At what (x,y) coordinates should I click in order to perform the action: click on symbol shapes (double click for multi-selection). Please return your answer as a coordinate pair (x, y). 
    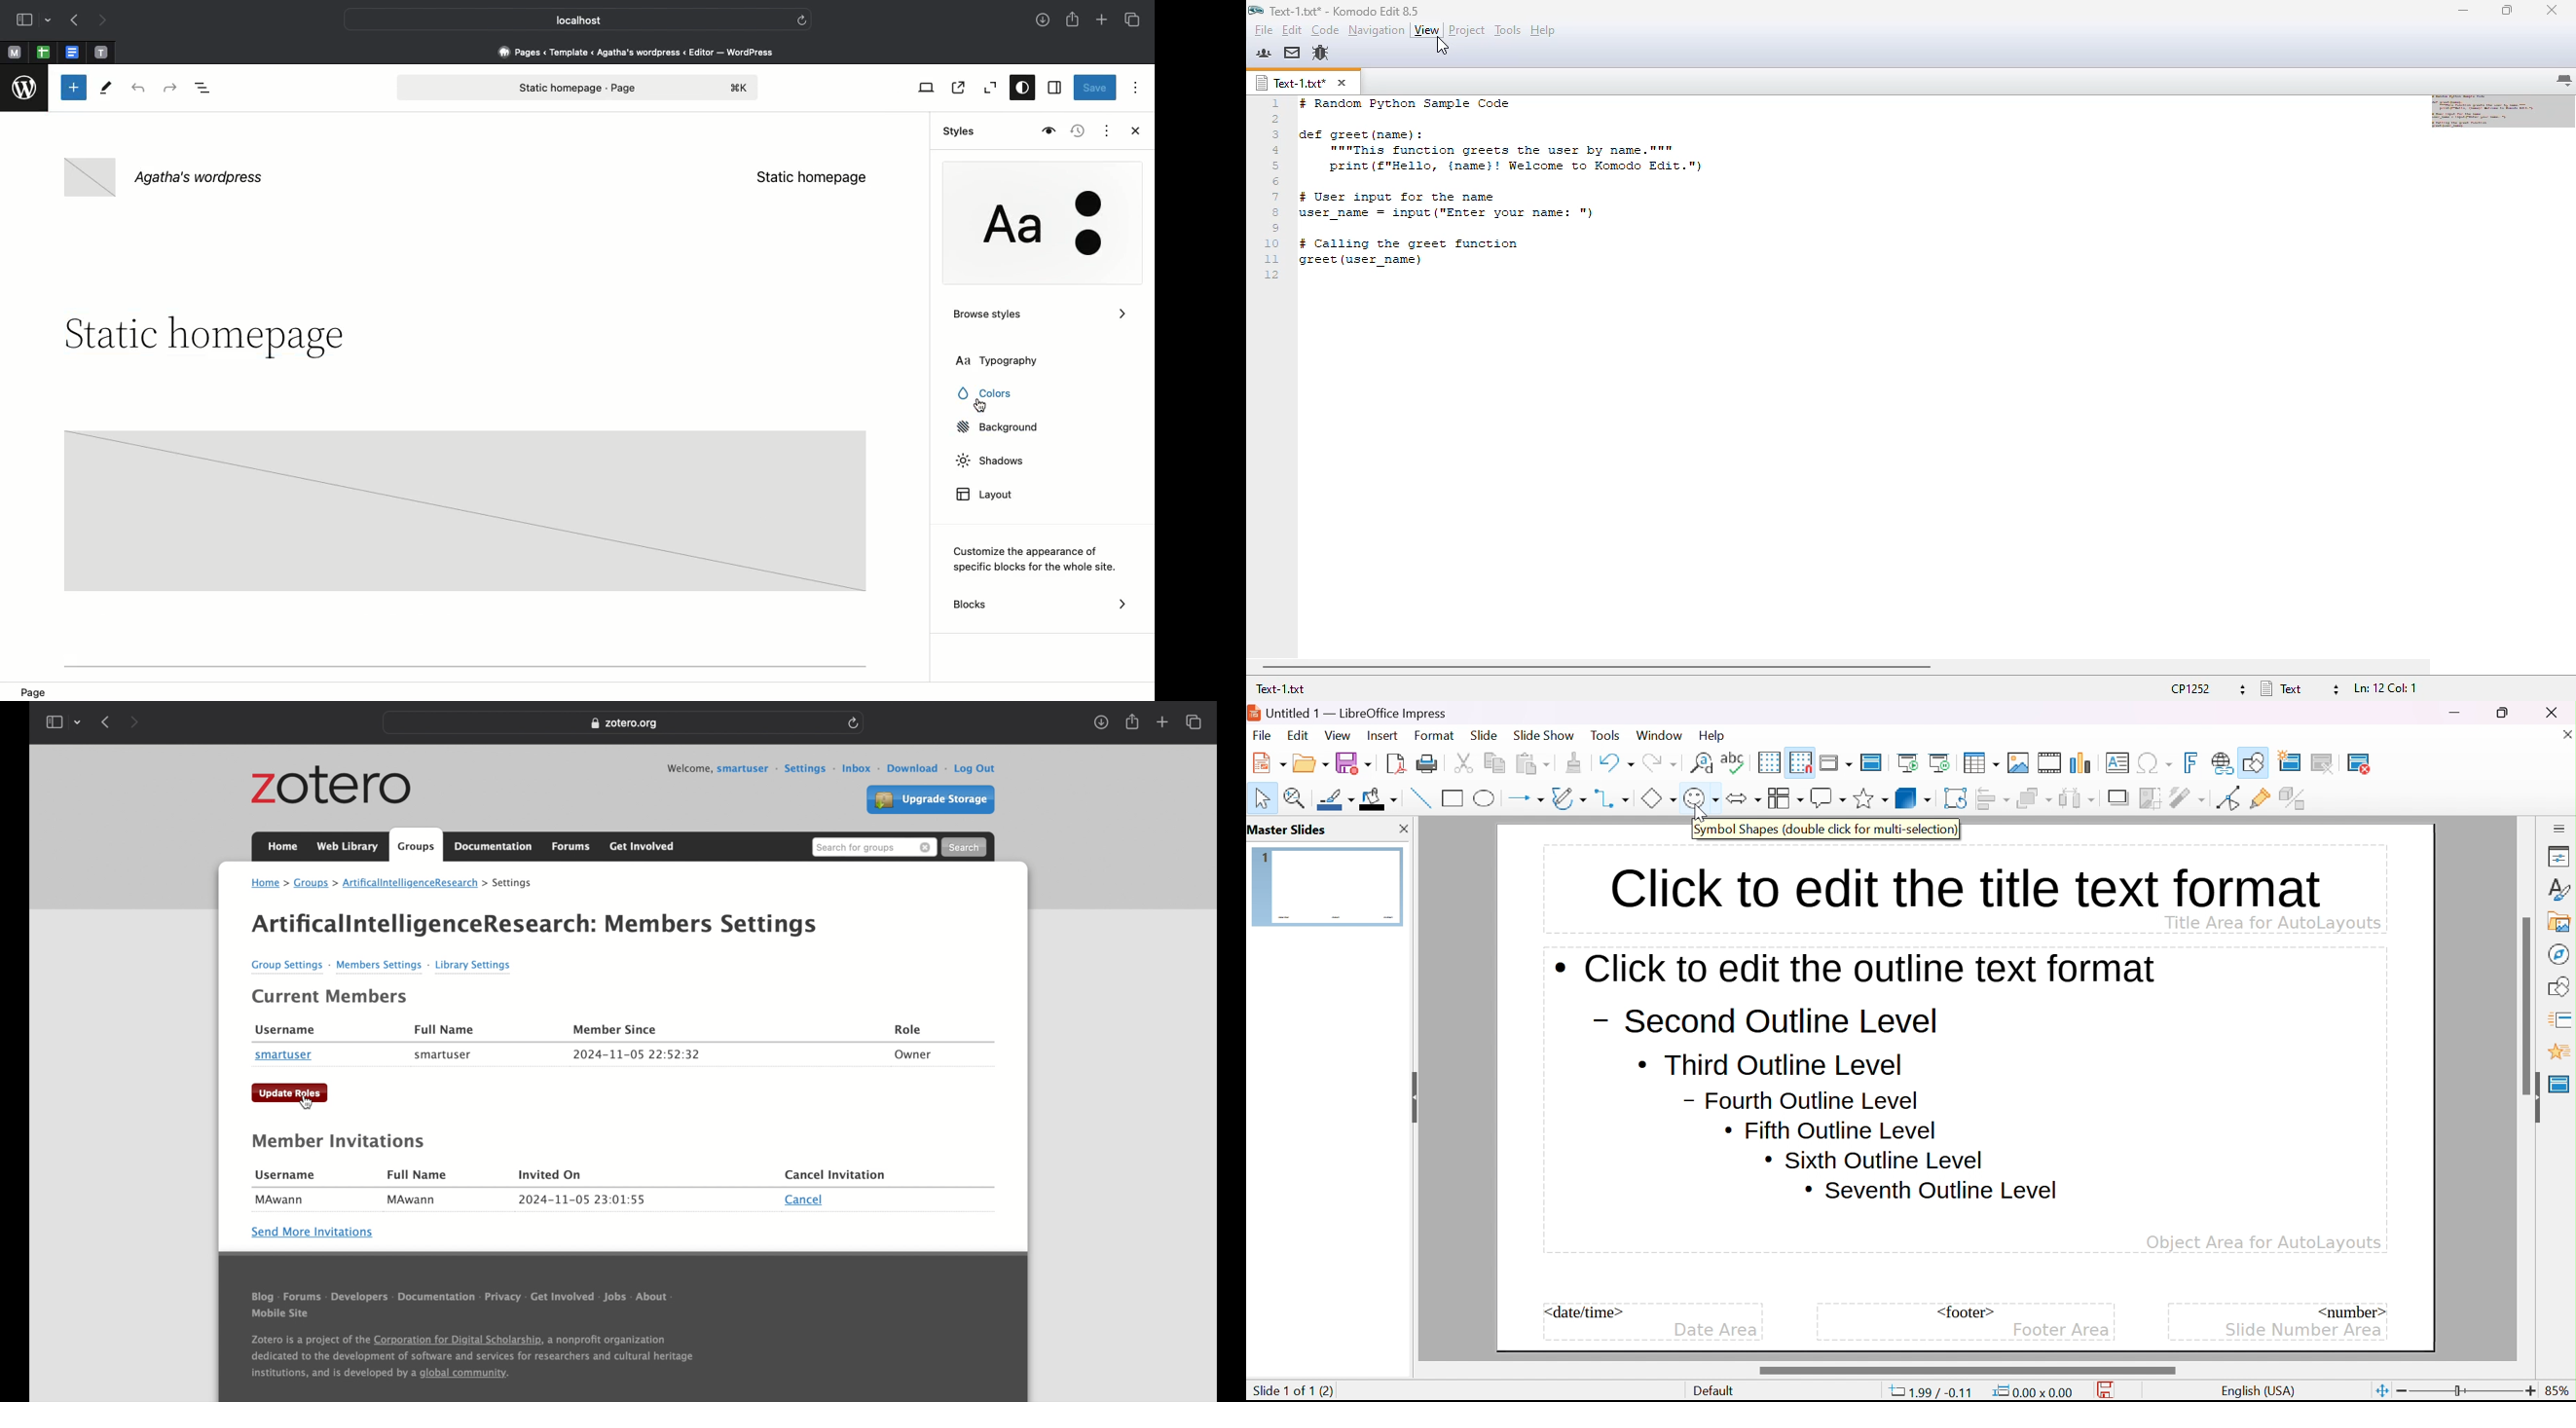
    Looking at the image, I should click on (1826, 830).